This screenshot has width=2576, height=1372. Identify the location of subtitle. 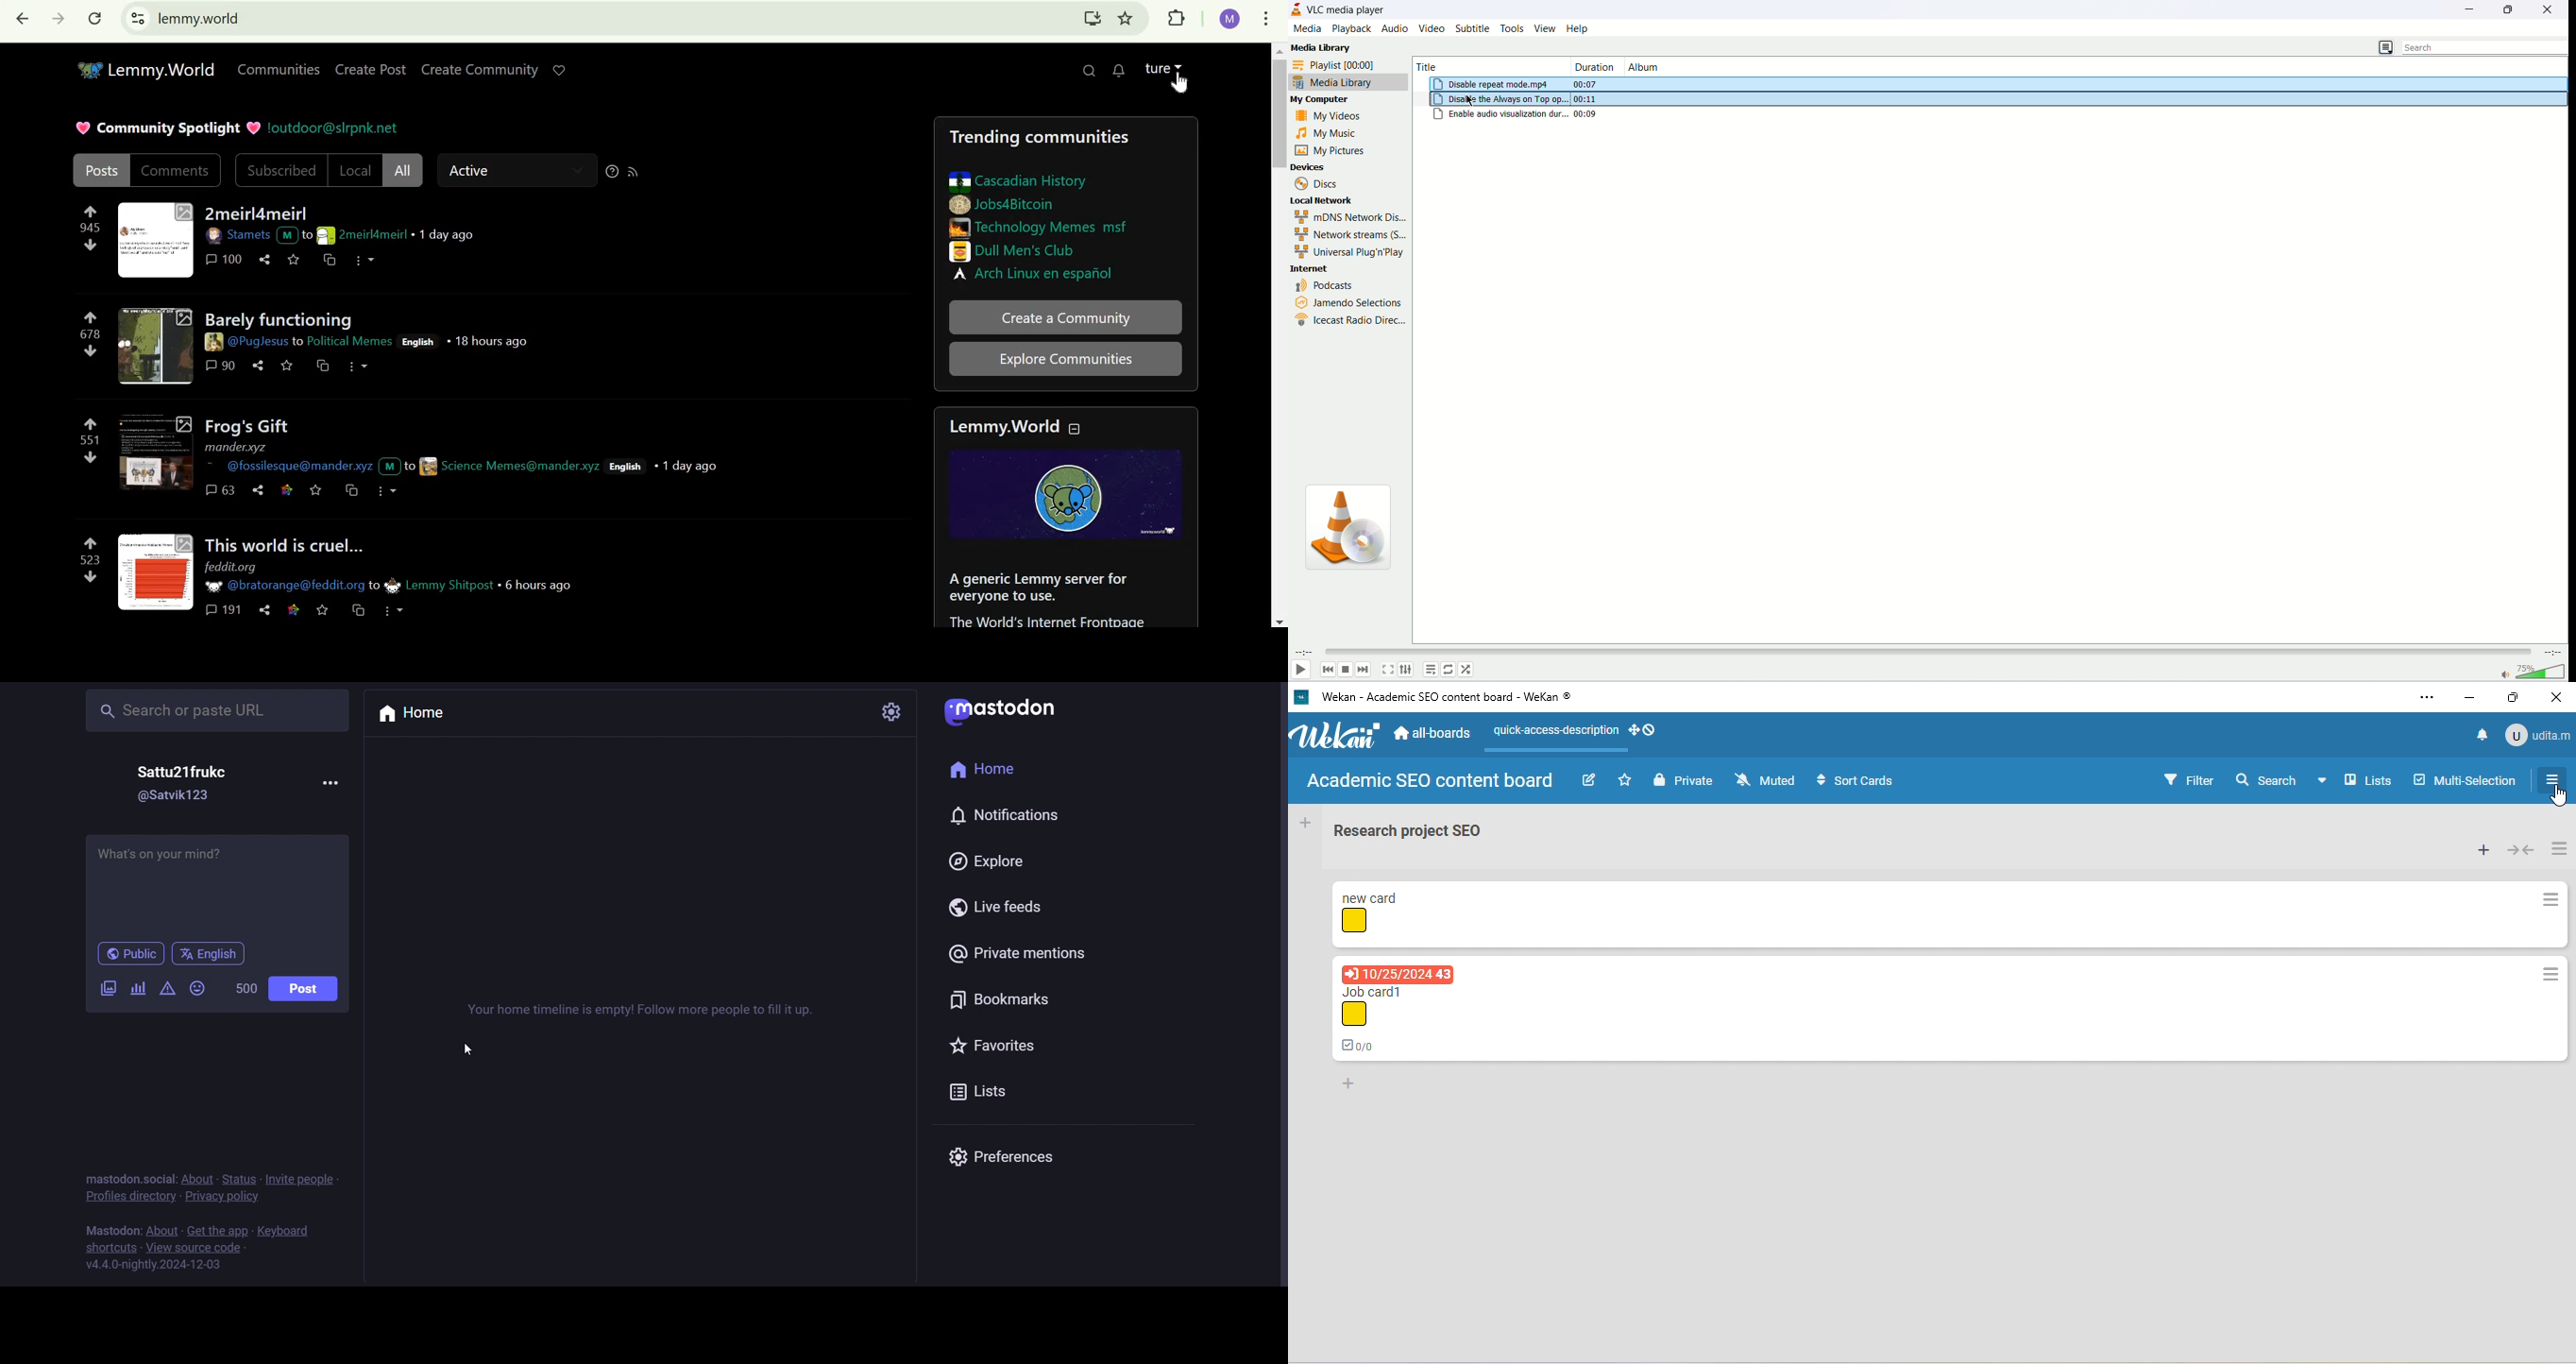
(1474, 28).